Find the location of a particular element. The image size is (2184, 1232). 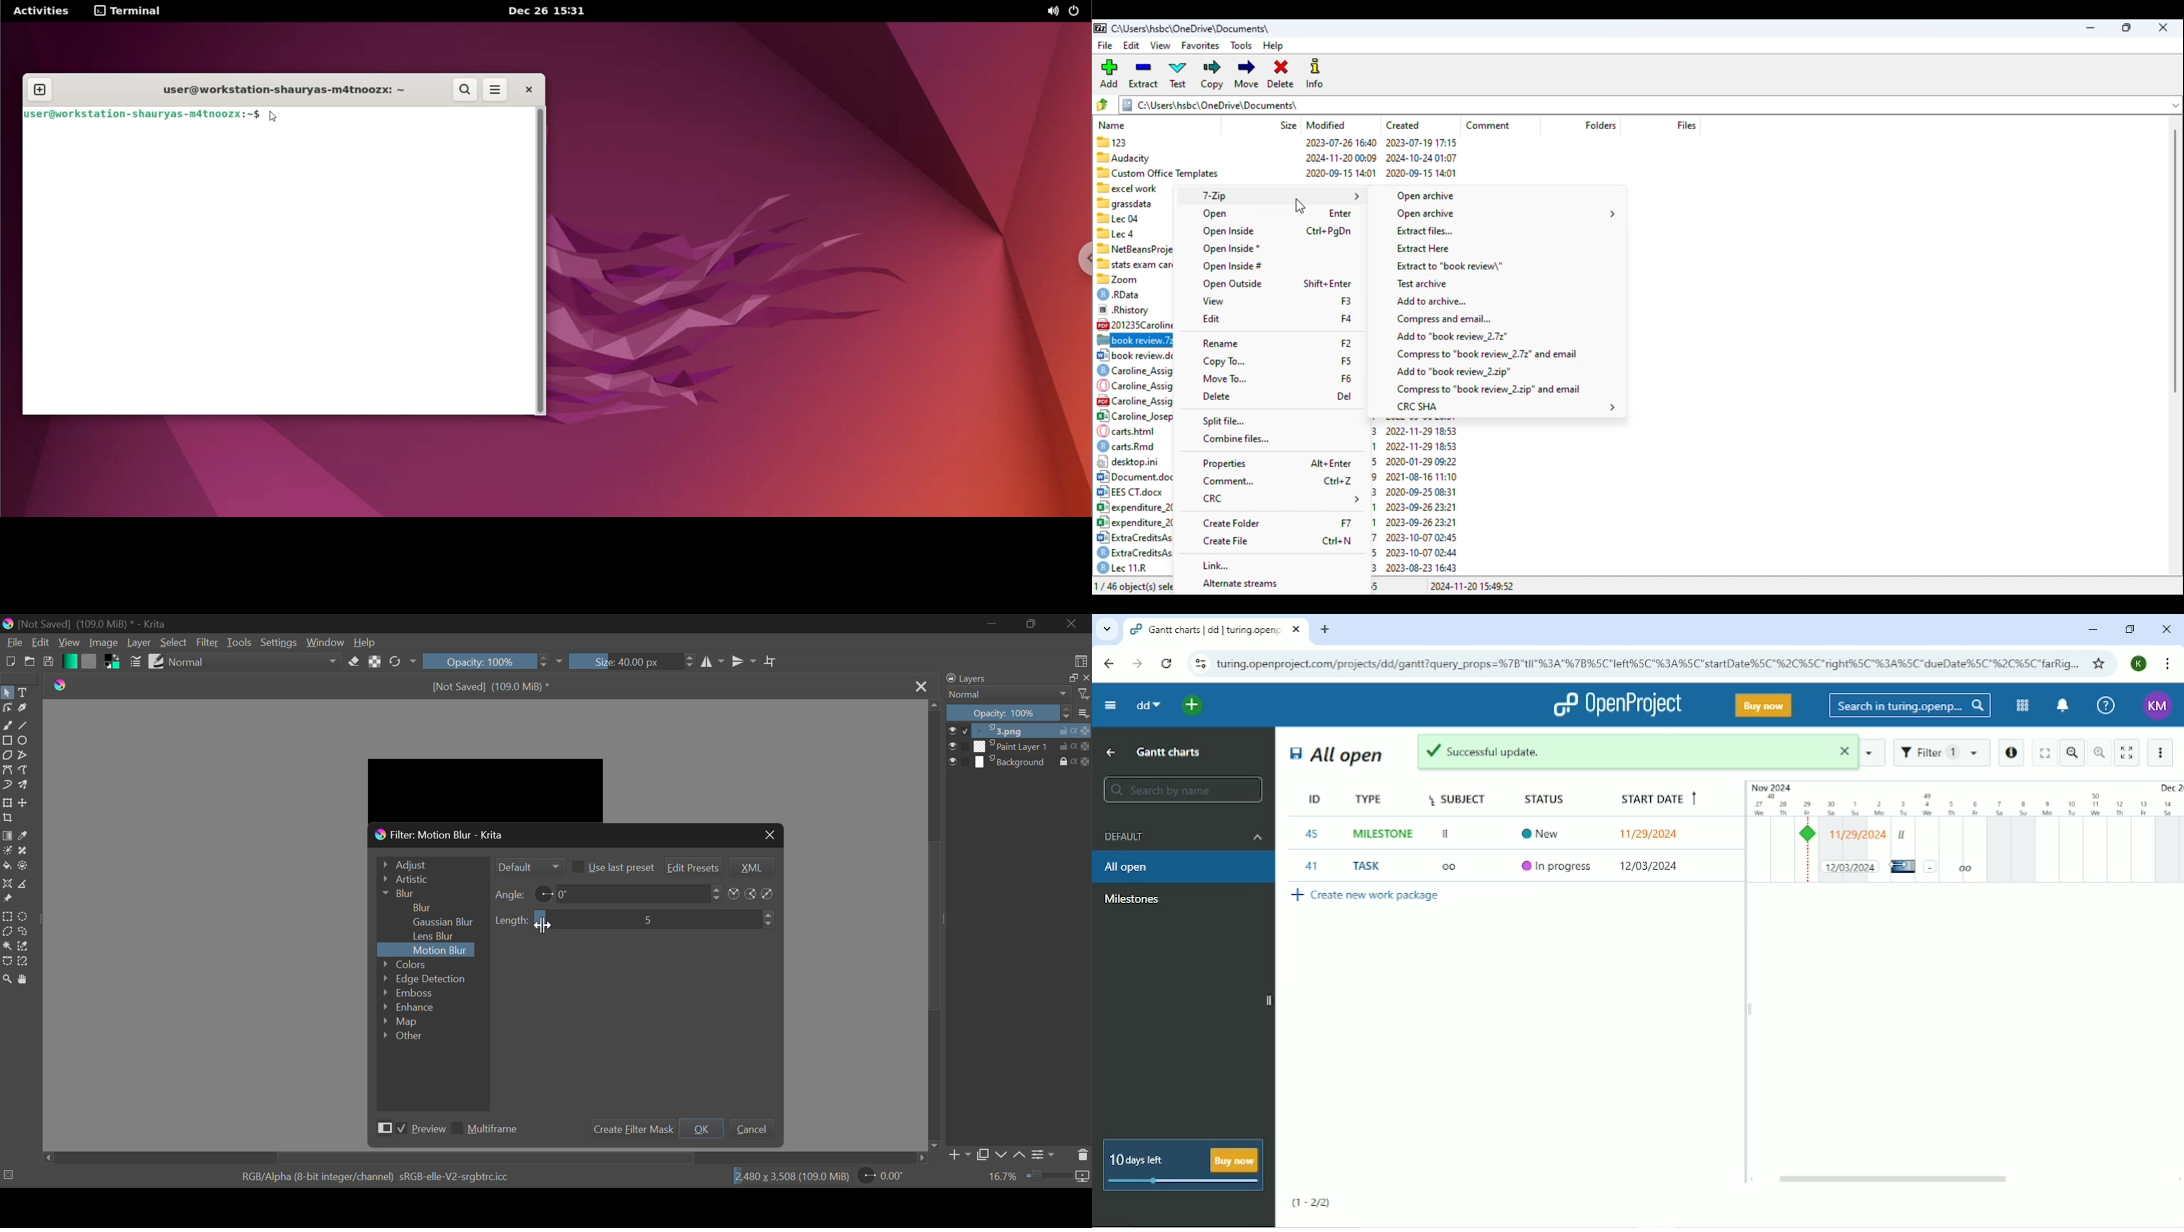

Text is located at coordinates (25, 691).